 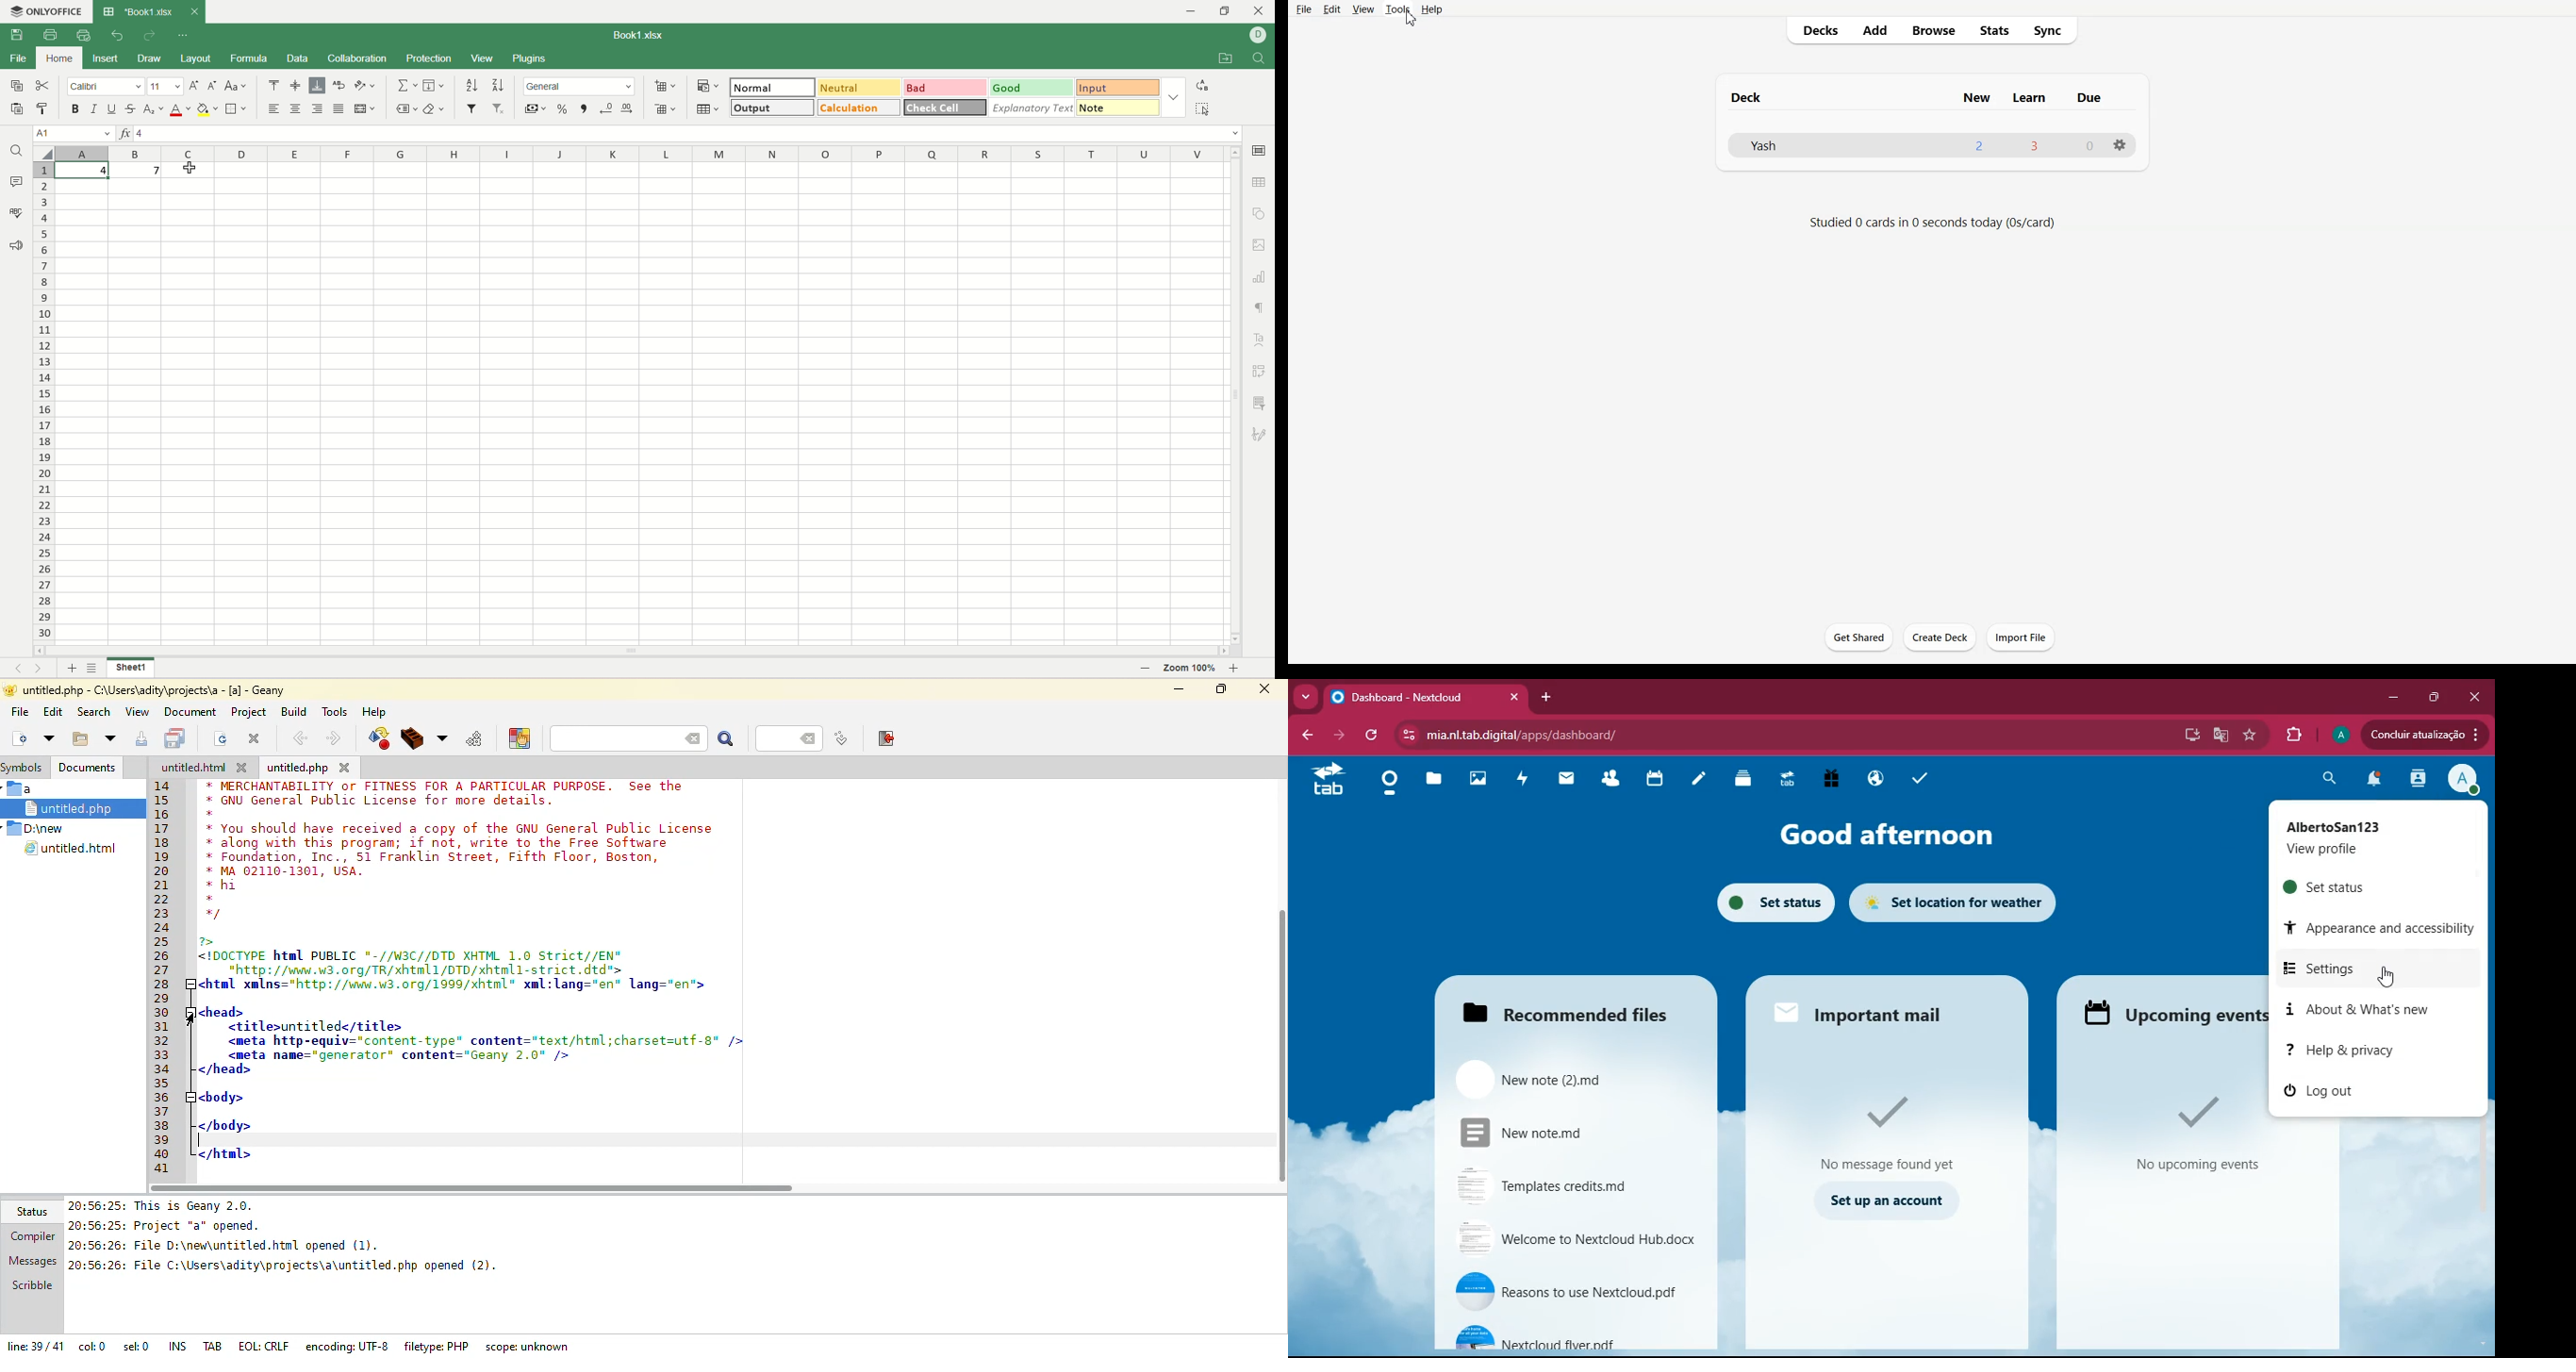 I want to click on extensions, so click(x=2296, y=732).